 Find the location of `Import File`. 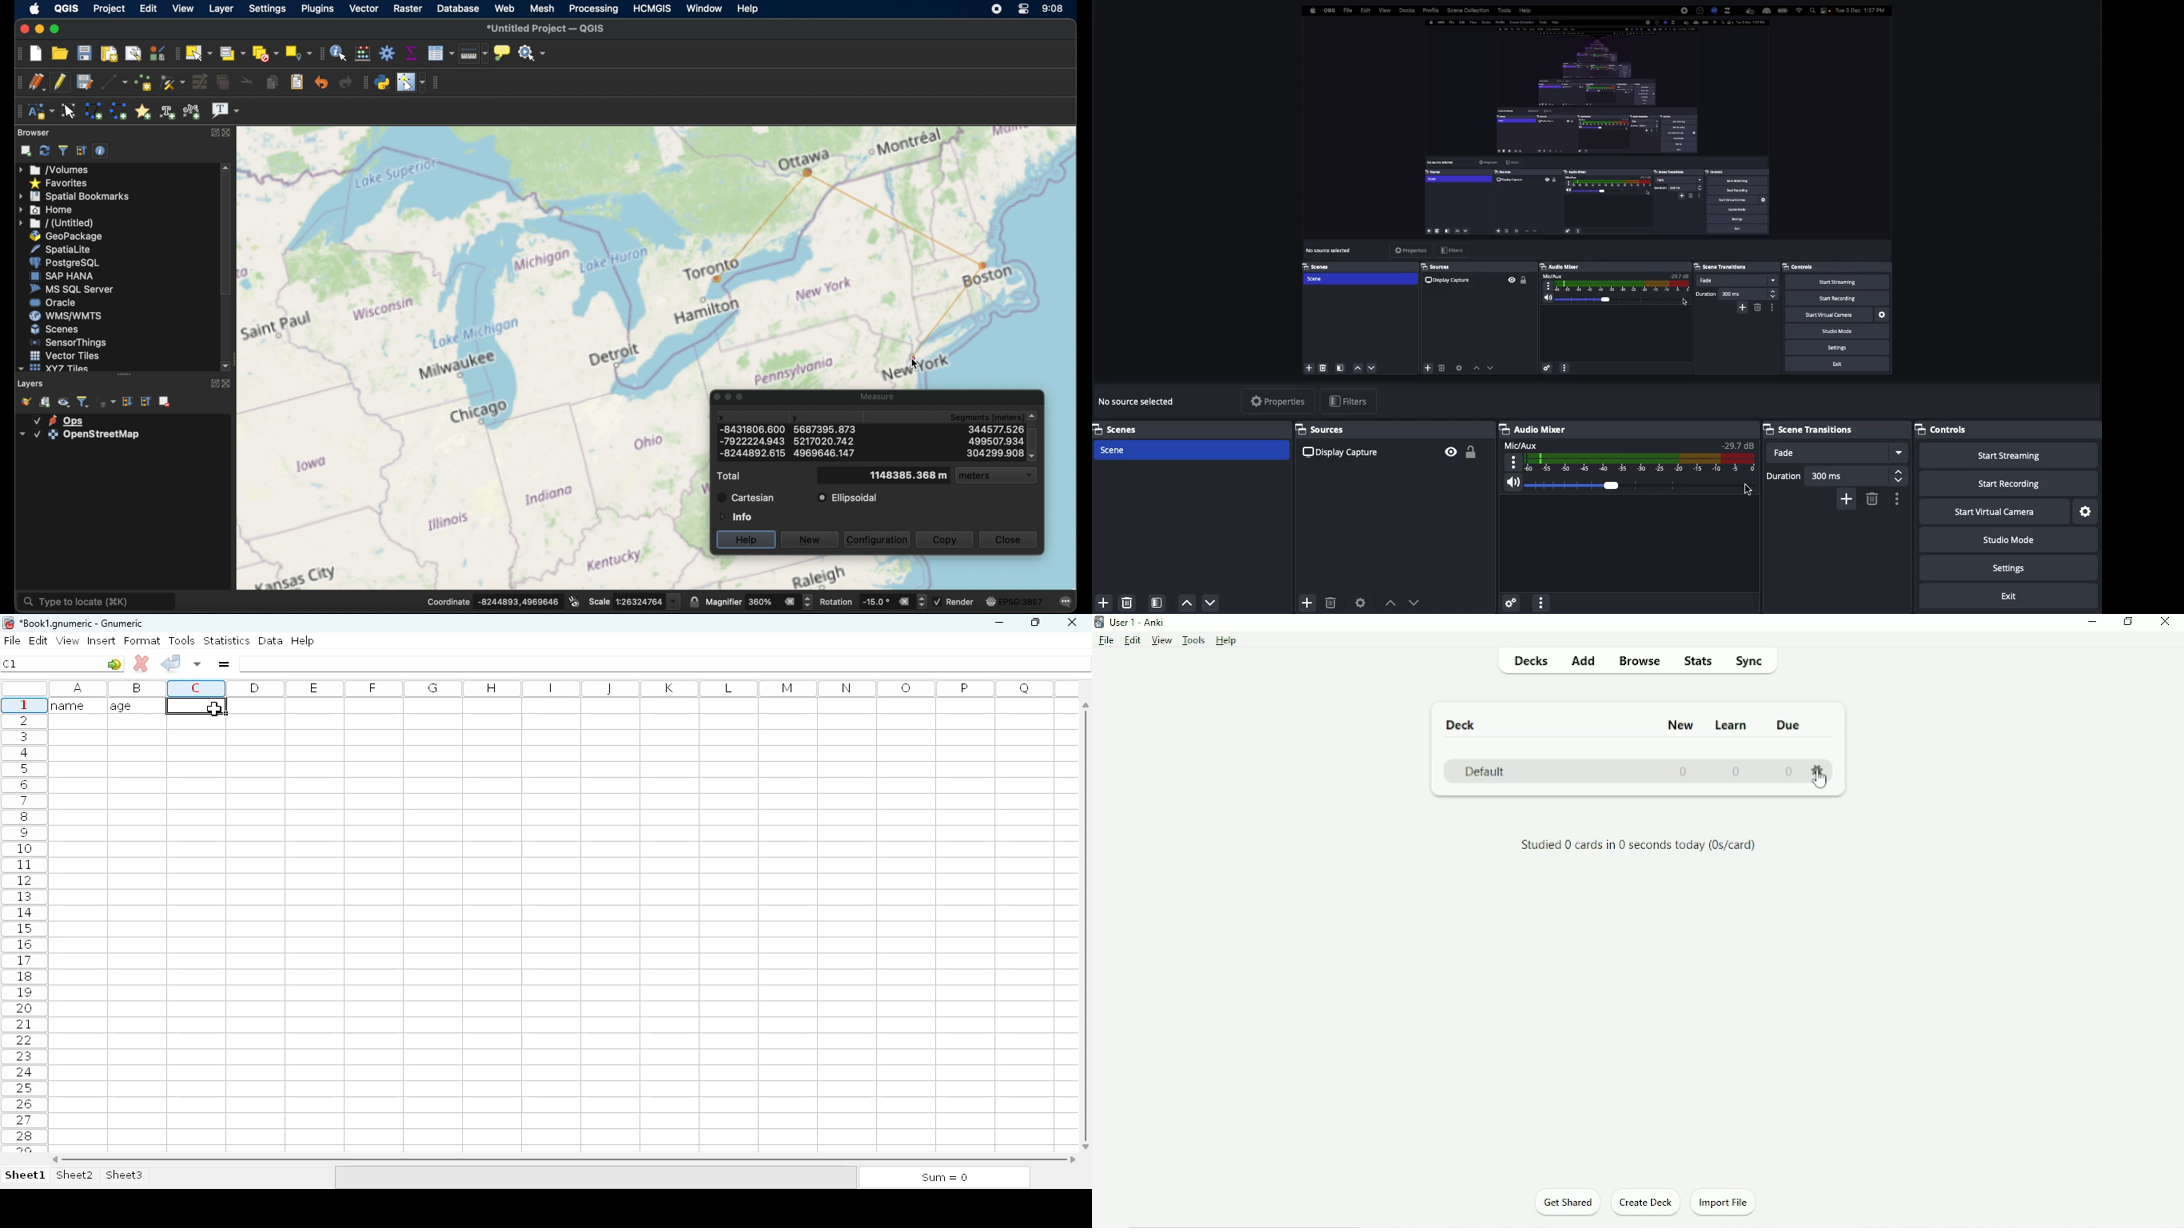

Import File is located at coordinates (1732, 1203).